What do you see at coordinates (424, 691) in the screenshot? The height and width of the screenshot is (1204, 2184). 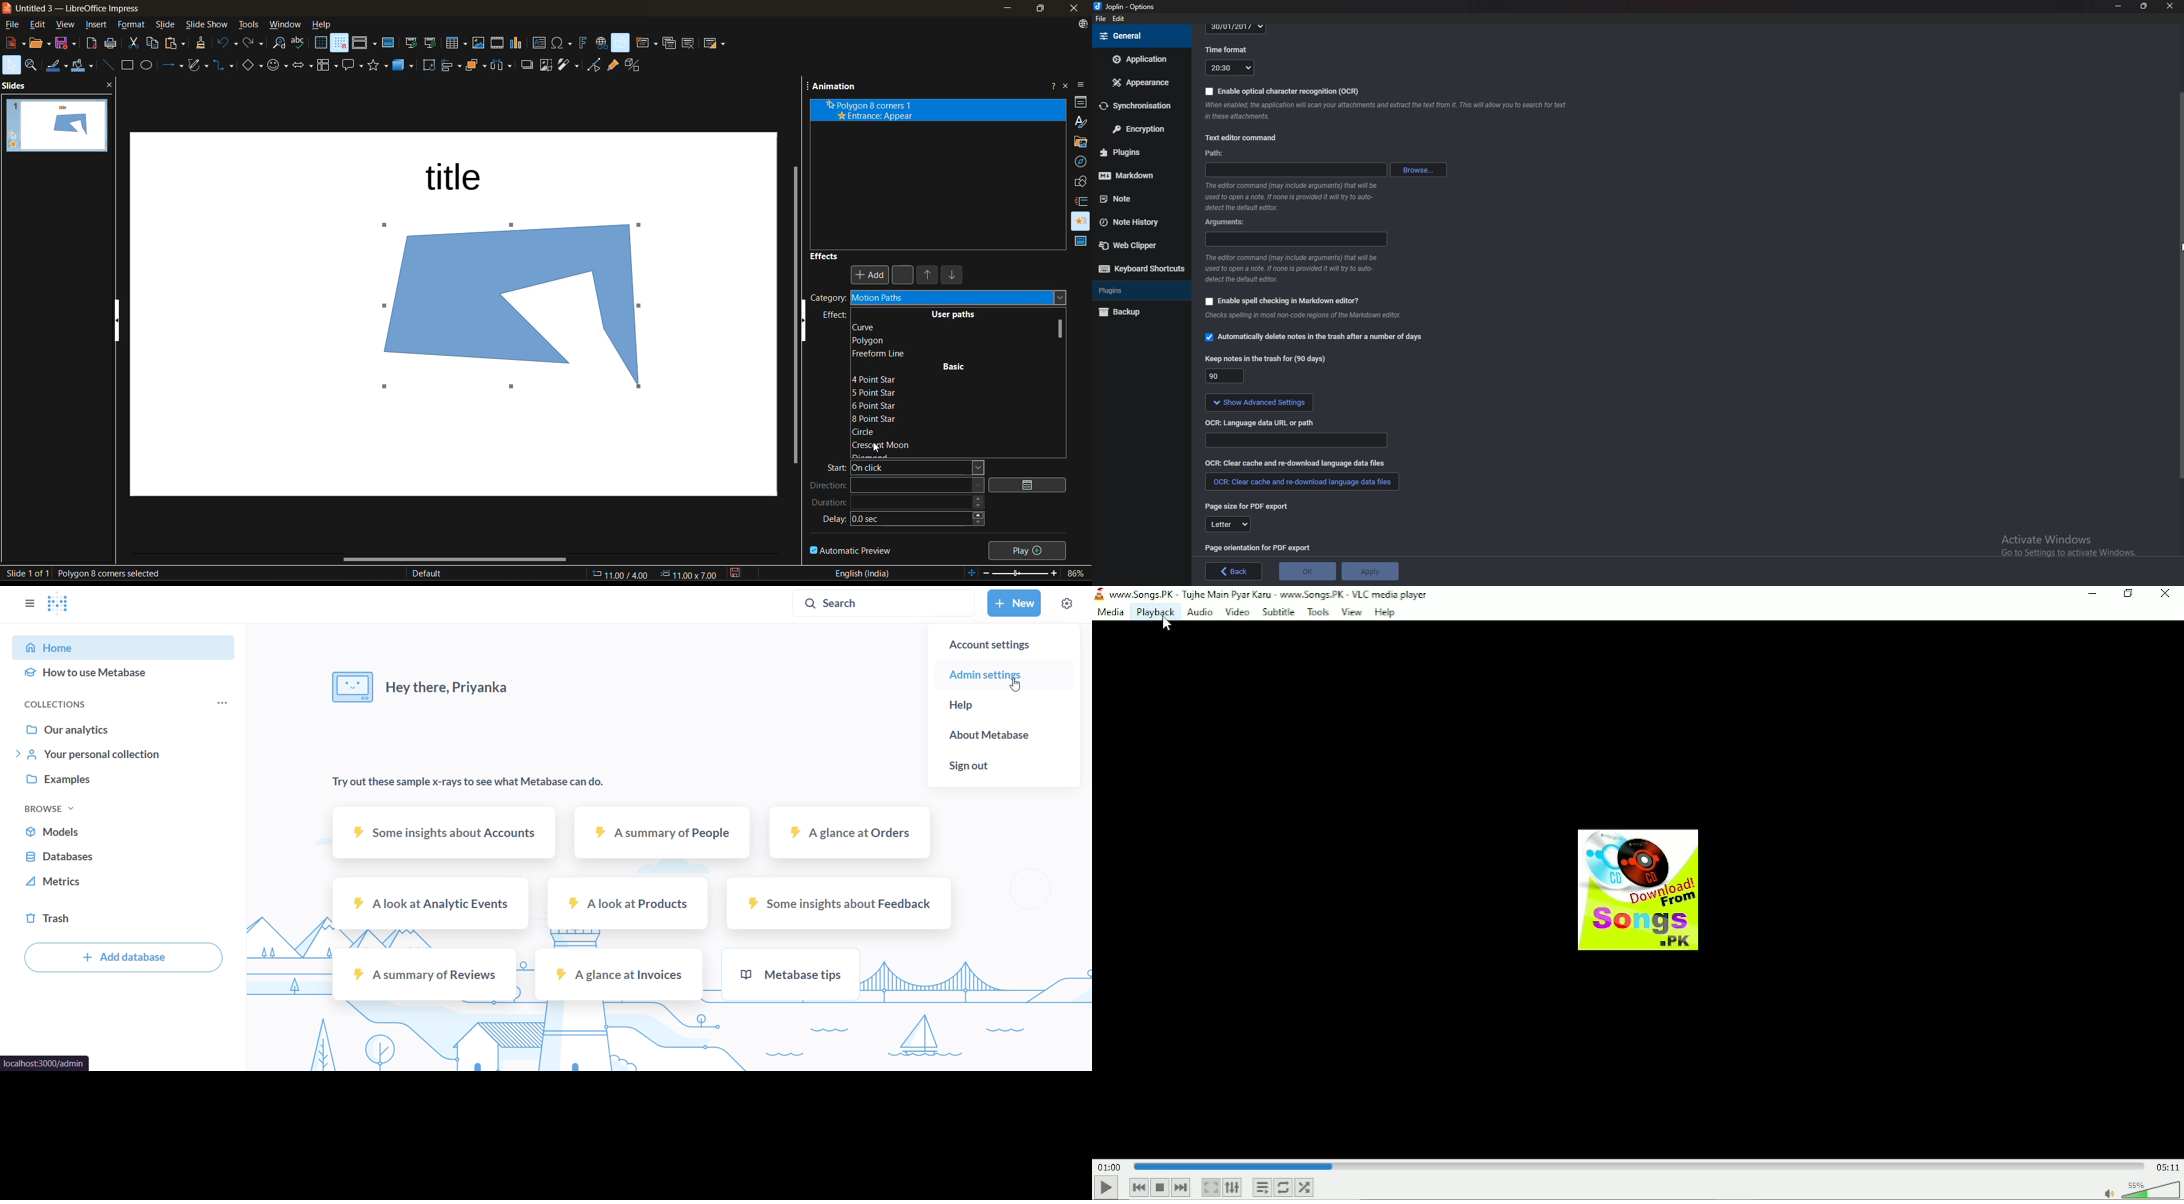 I see `hey there, priyanka` at bounding box center [424, 691].